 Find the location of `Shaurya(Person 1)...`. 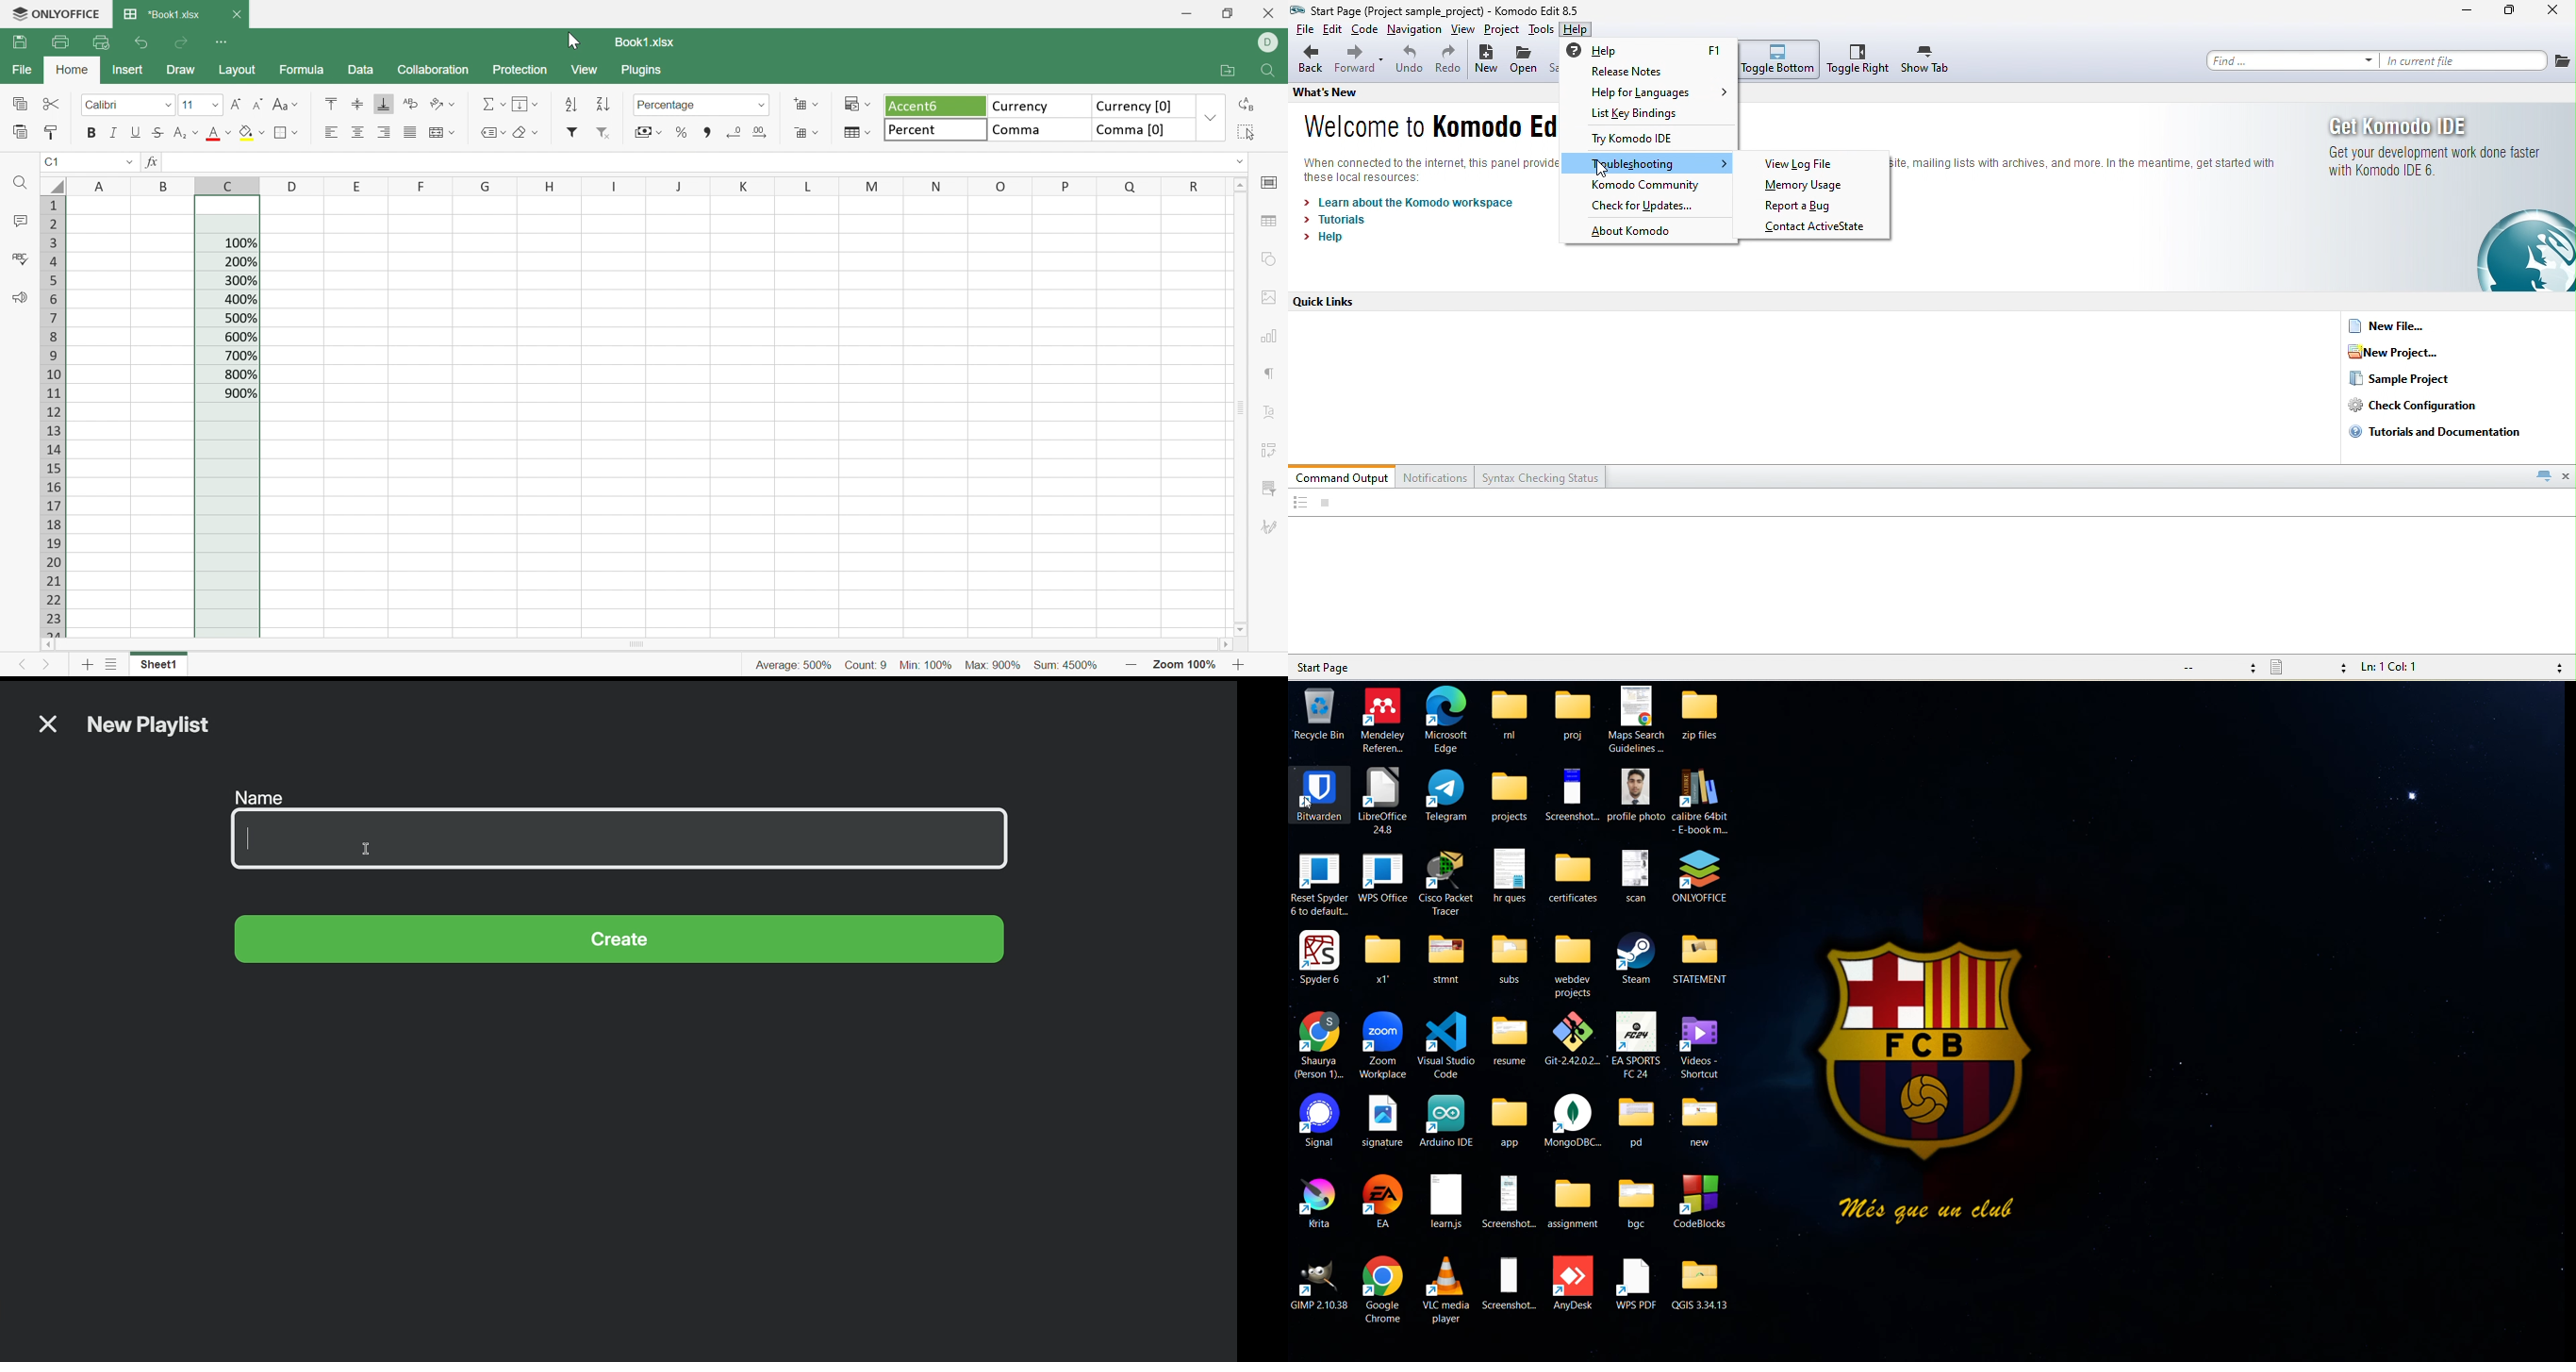

Shaurya(Person 1)... is located at coordinates (1320, 1046).